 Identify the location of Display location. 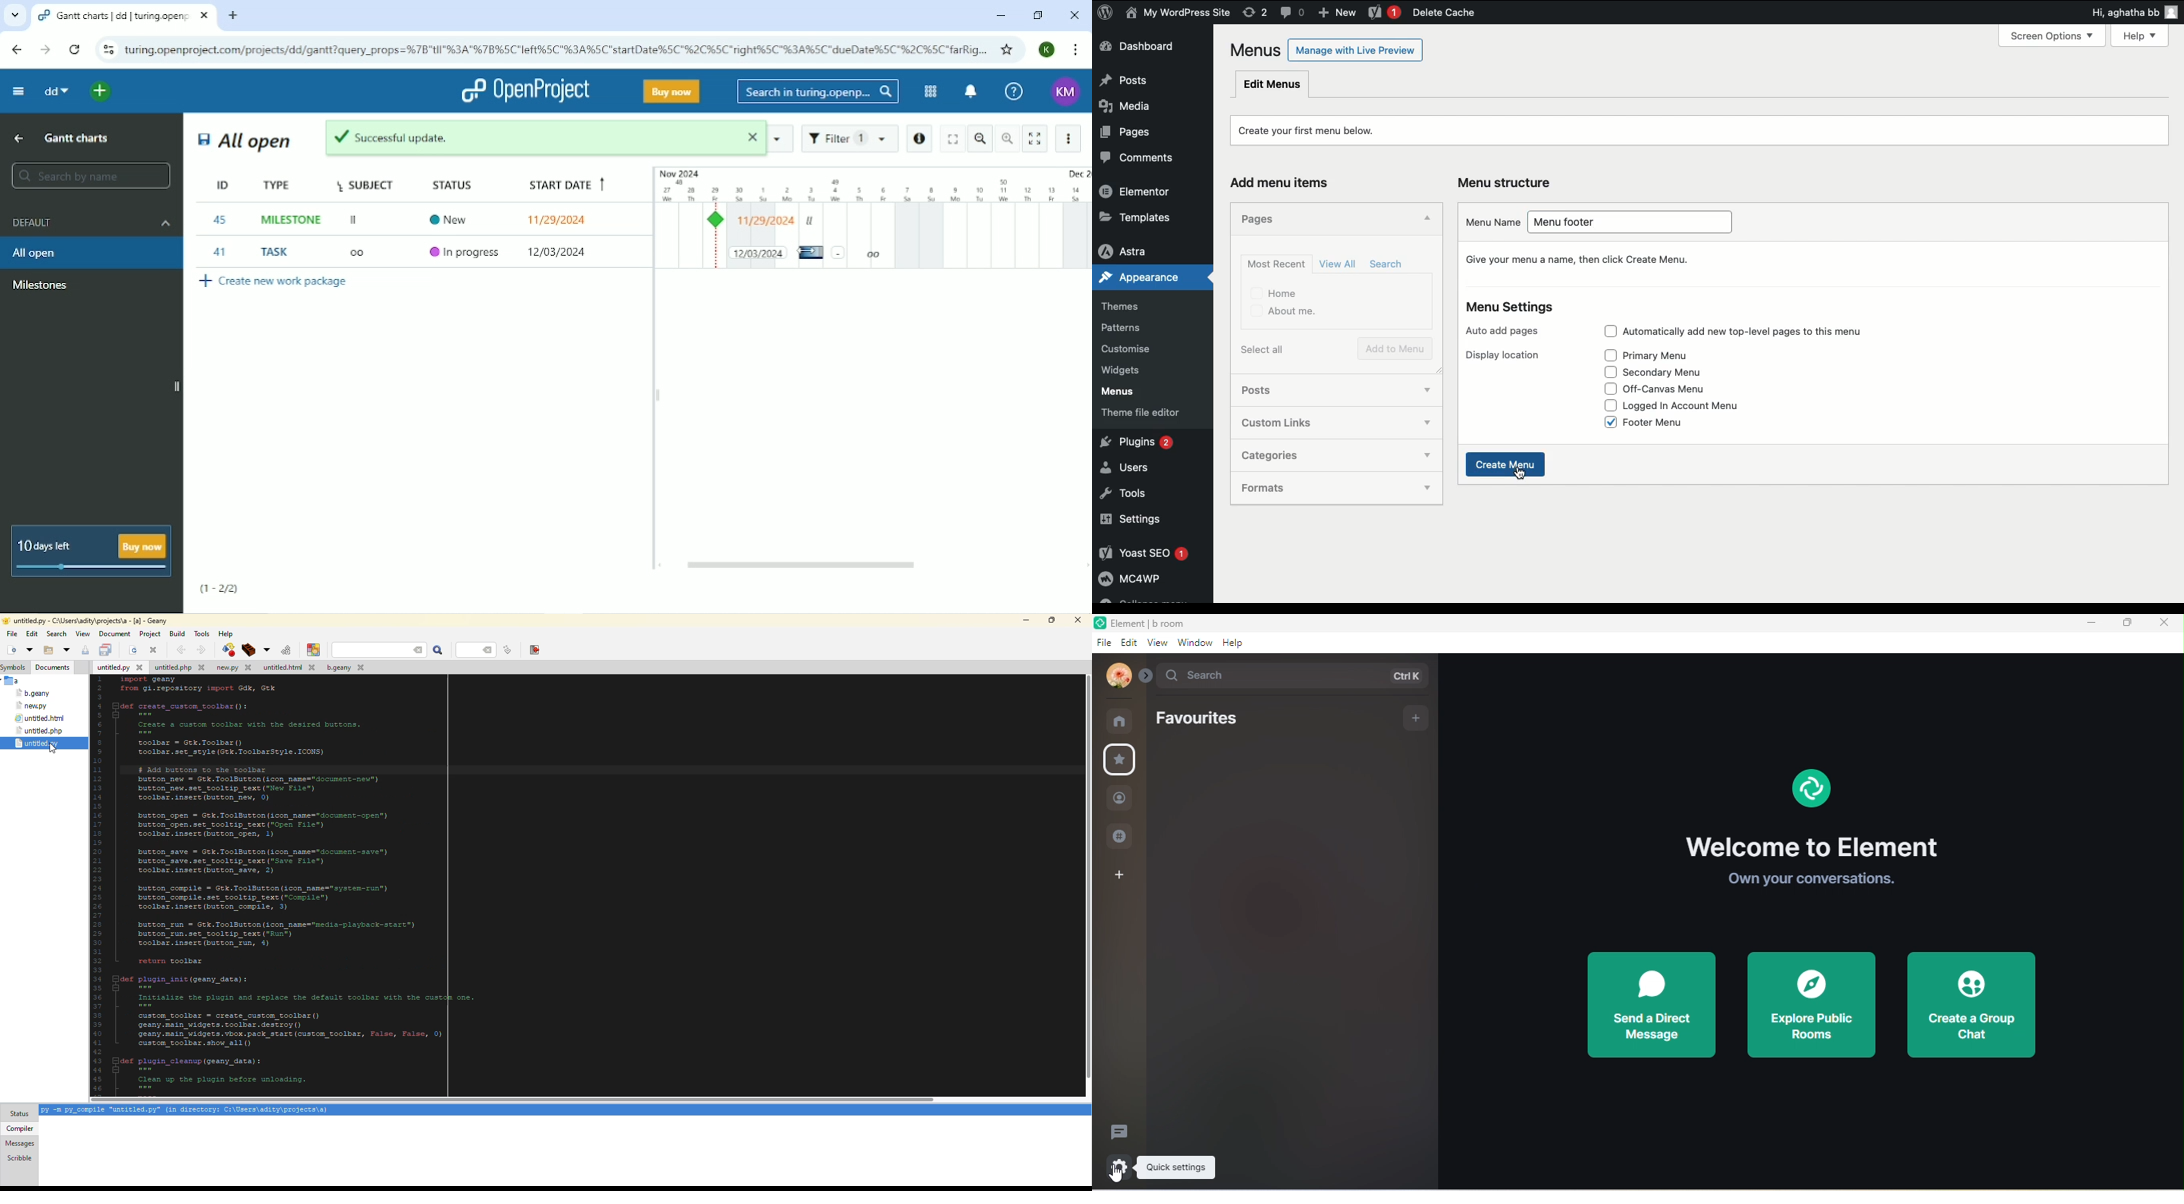
(1503, 356).